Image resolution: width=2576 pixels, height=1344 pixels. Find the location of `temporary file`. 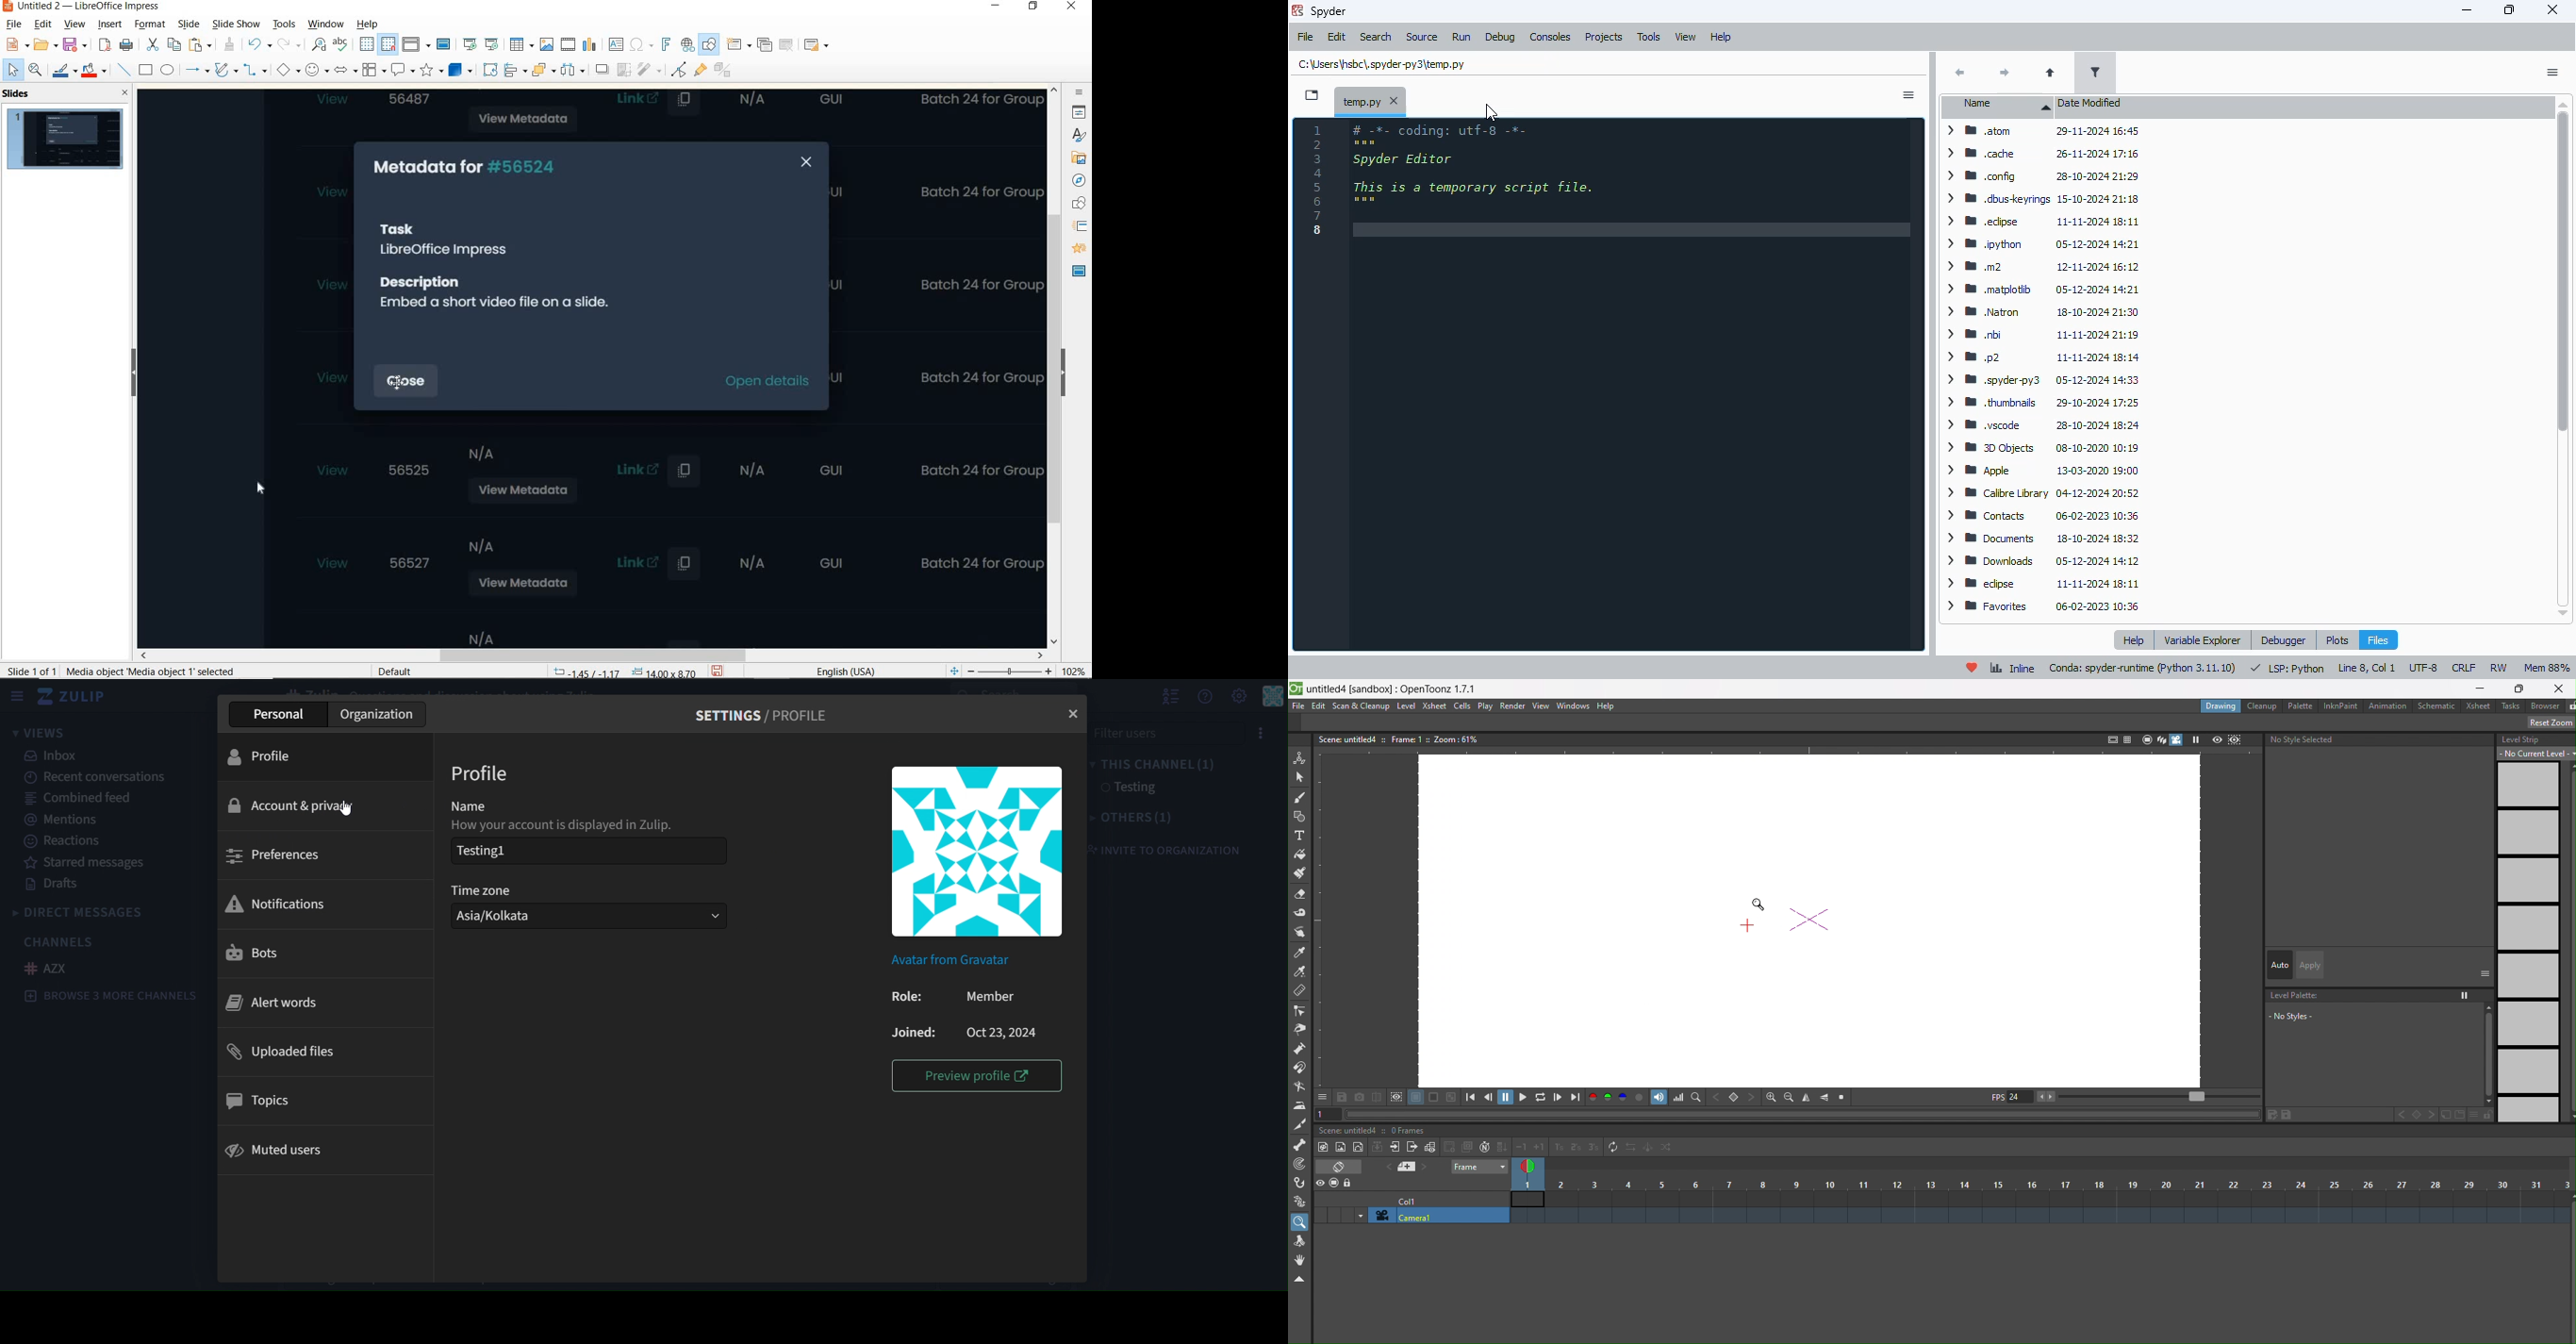

temporary file is located at coordinates (1360, 100).